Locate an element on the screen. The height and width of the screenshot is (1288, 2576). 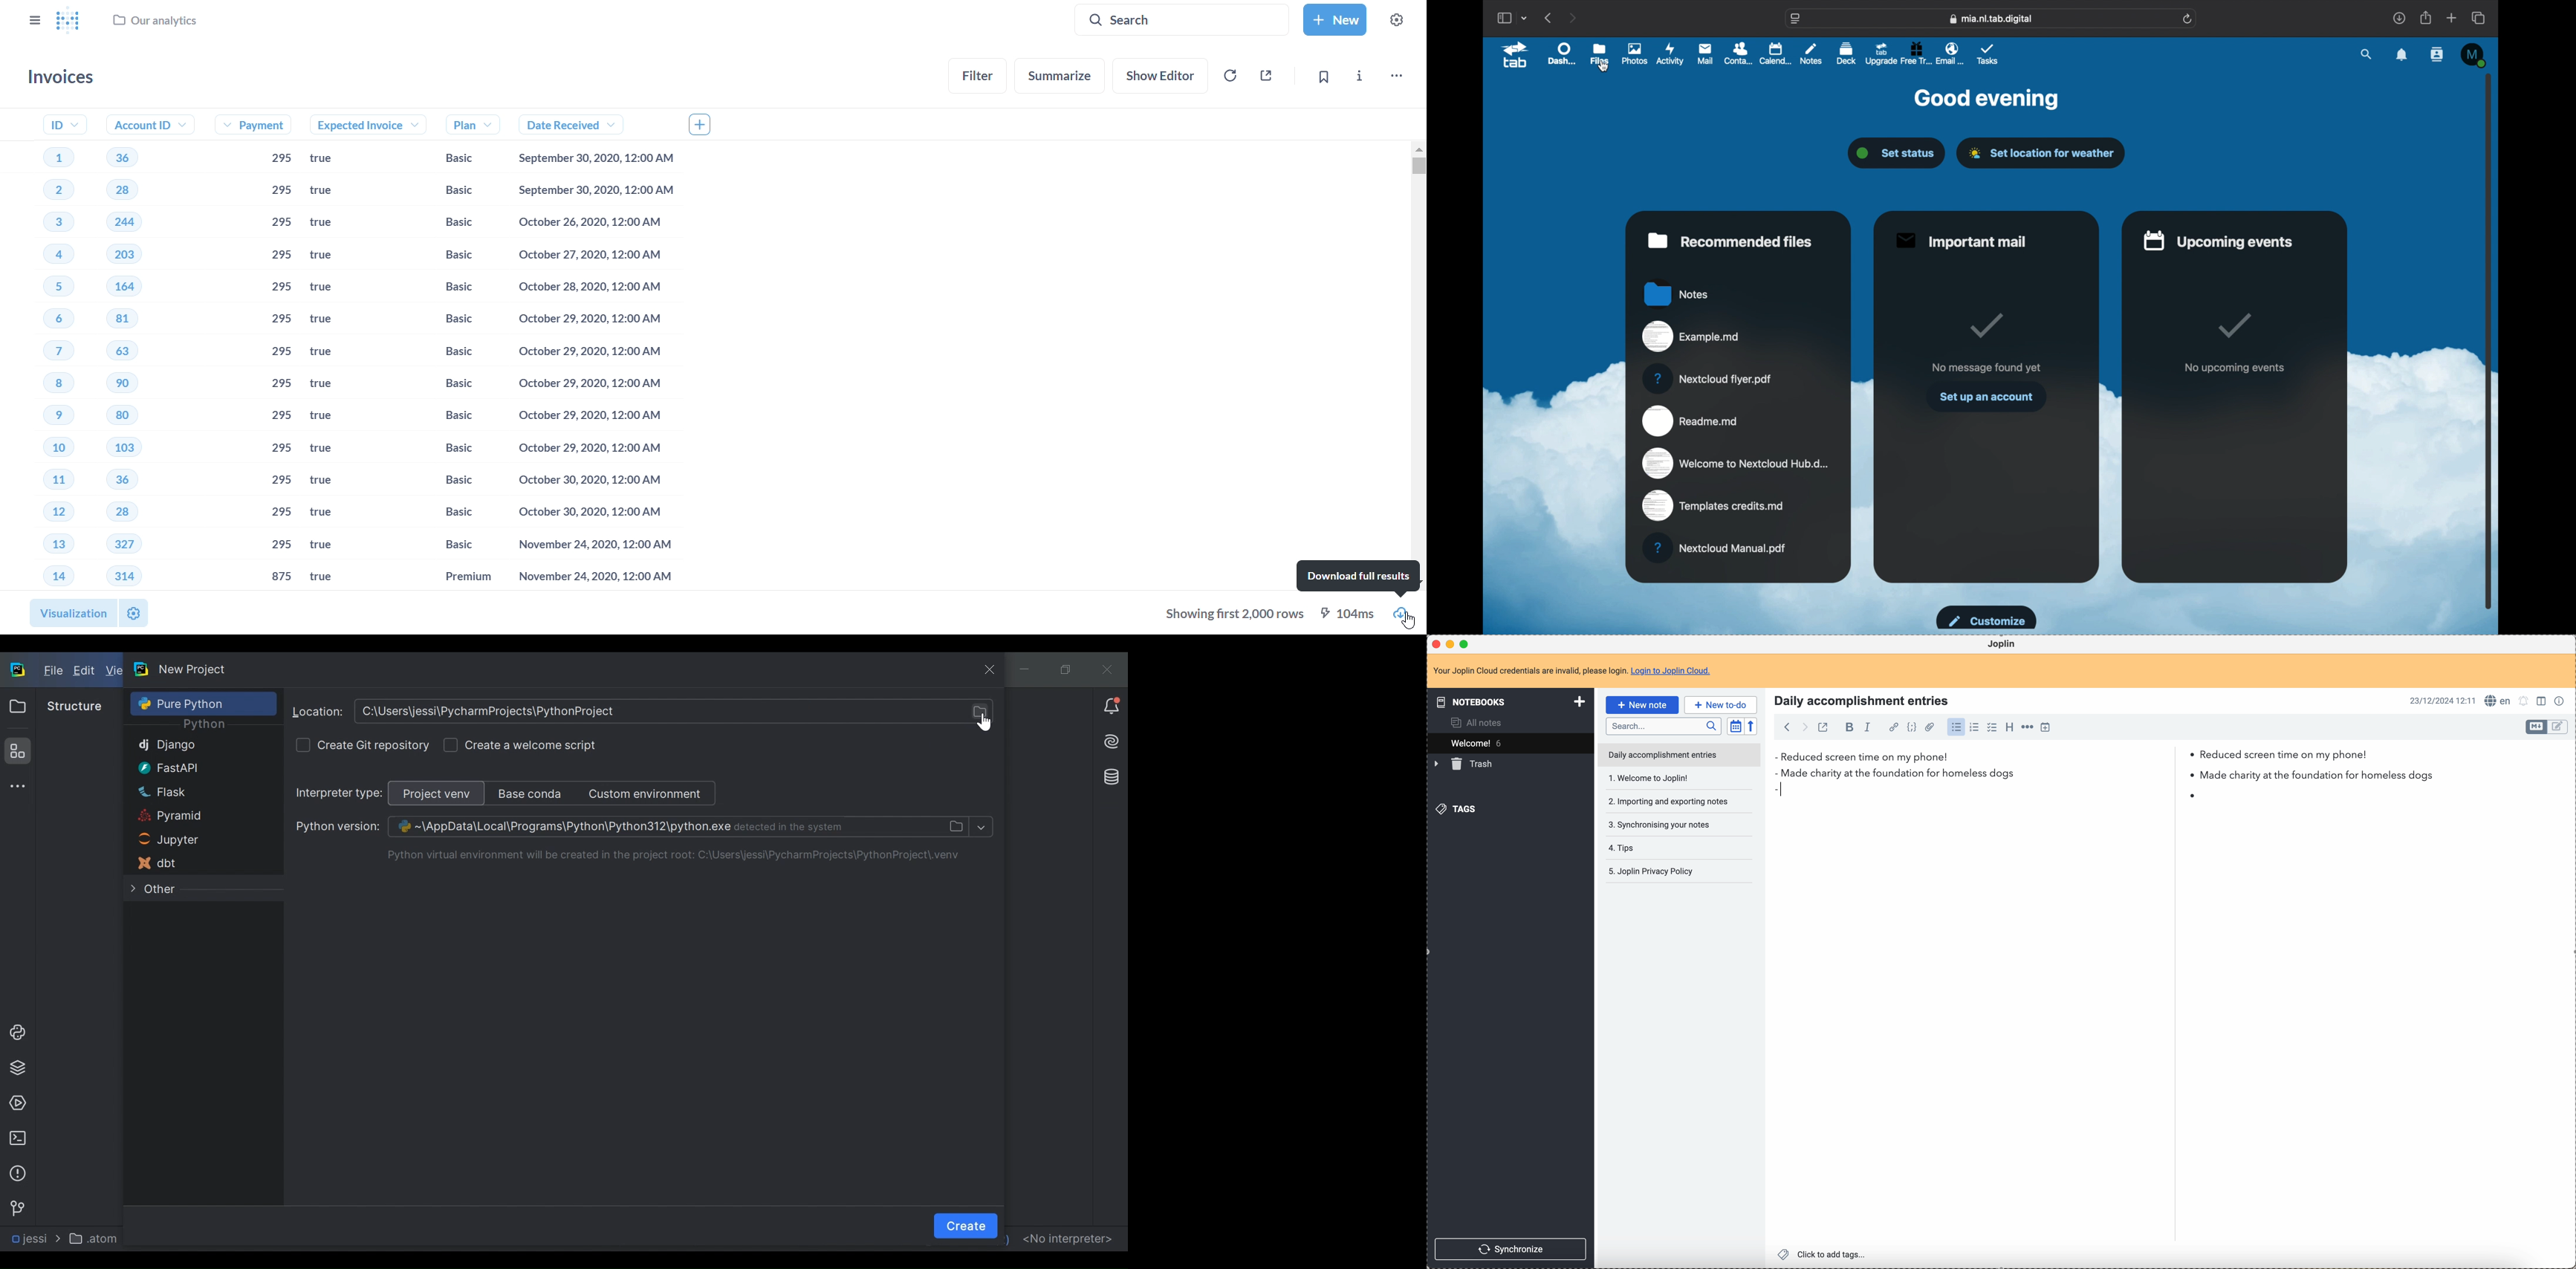
plan is located at coordinates (456, 124).